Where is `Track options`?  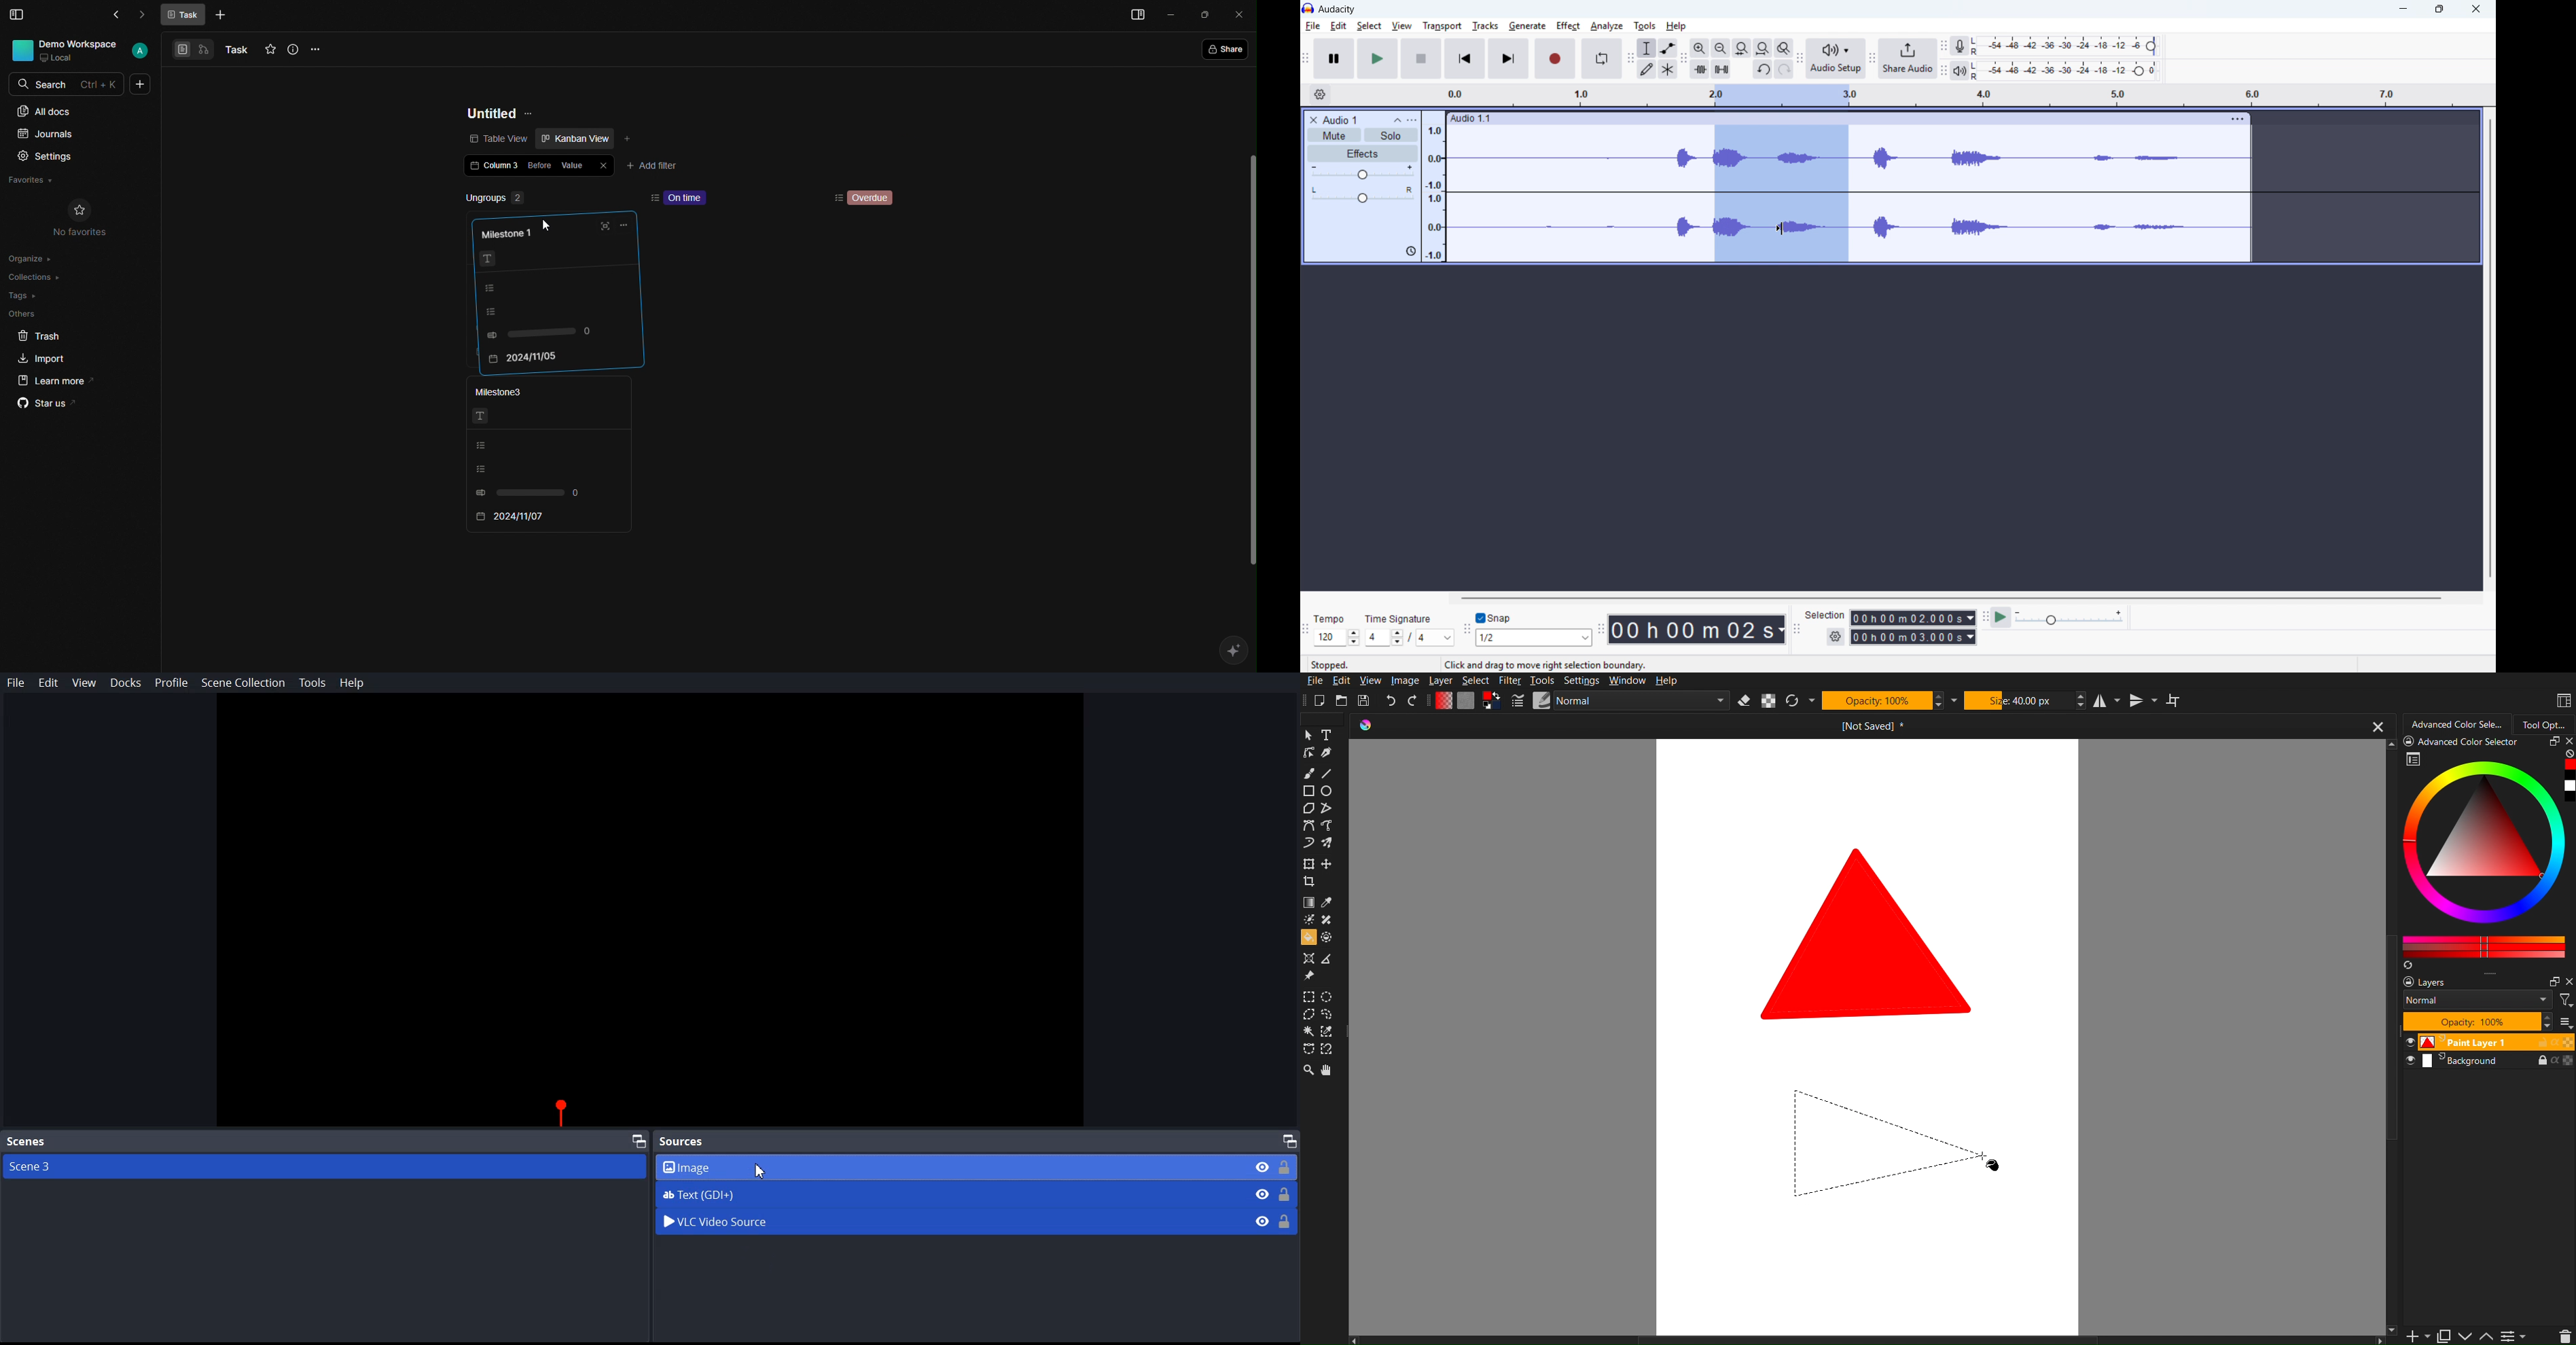 Track options is located at coordinates (2236, 119).